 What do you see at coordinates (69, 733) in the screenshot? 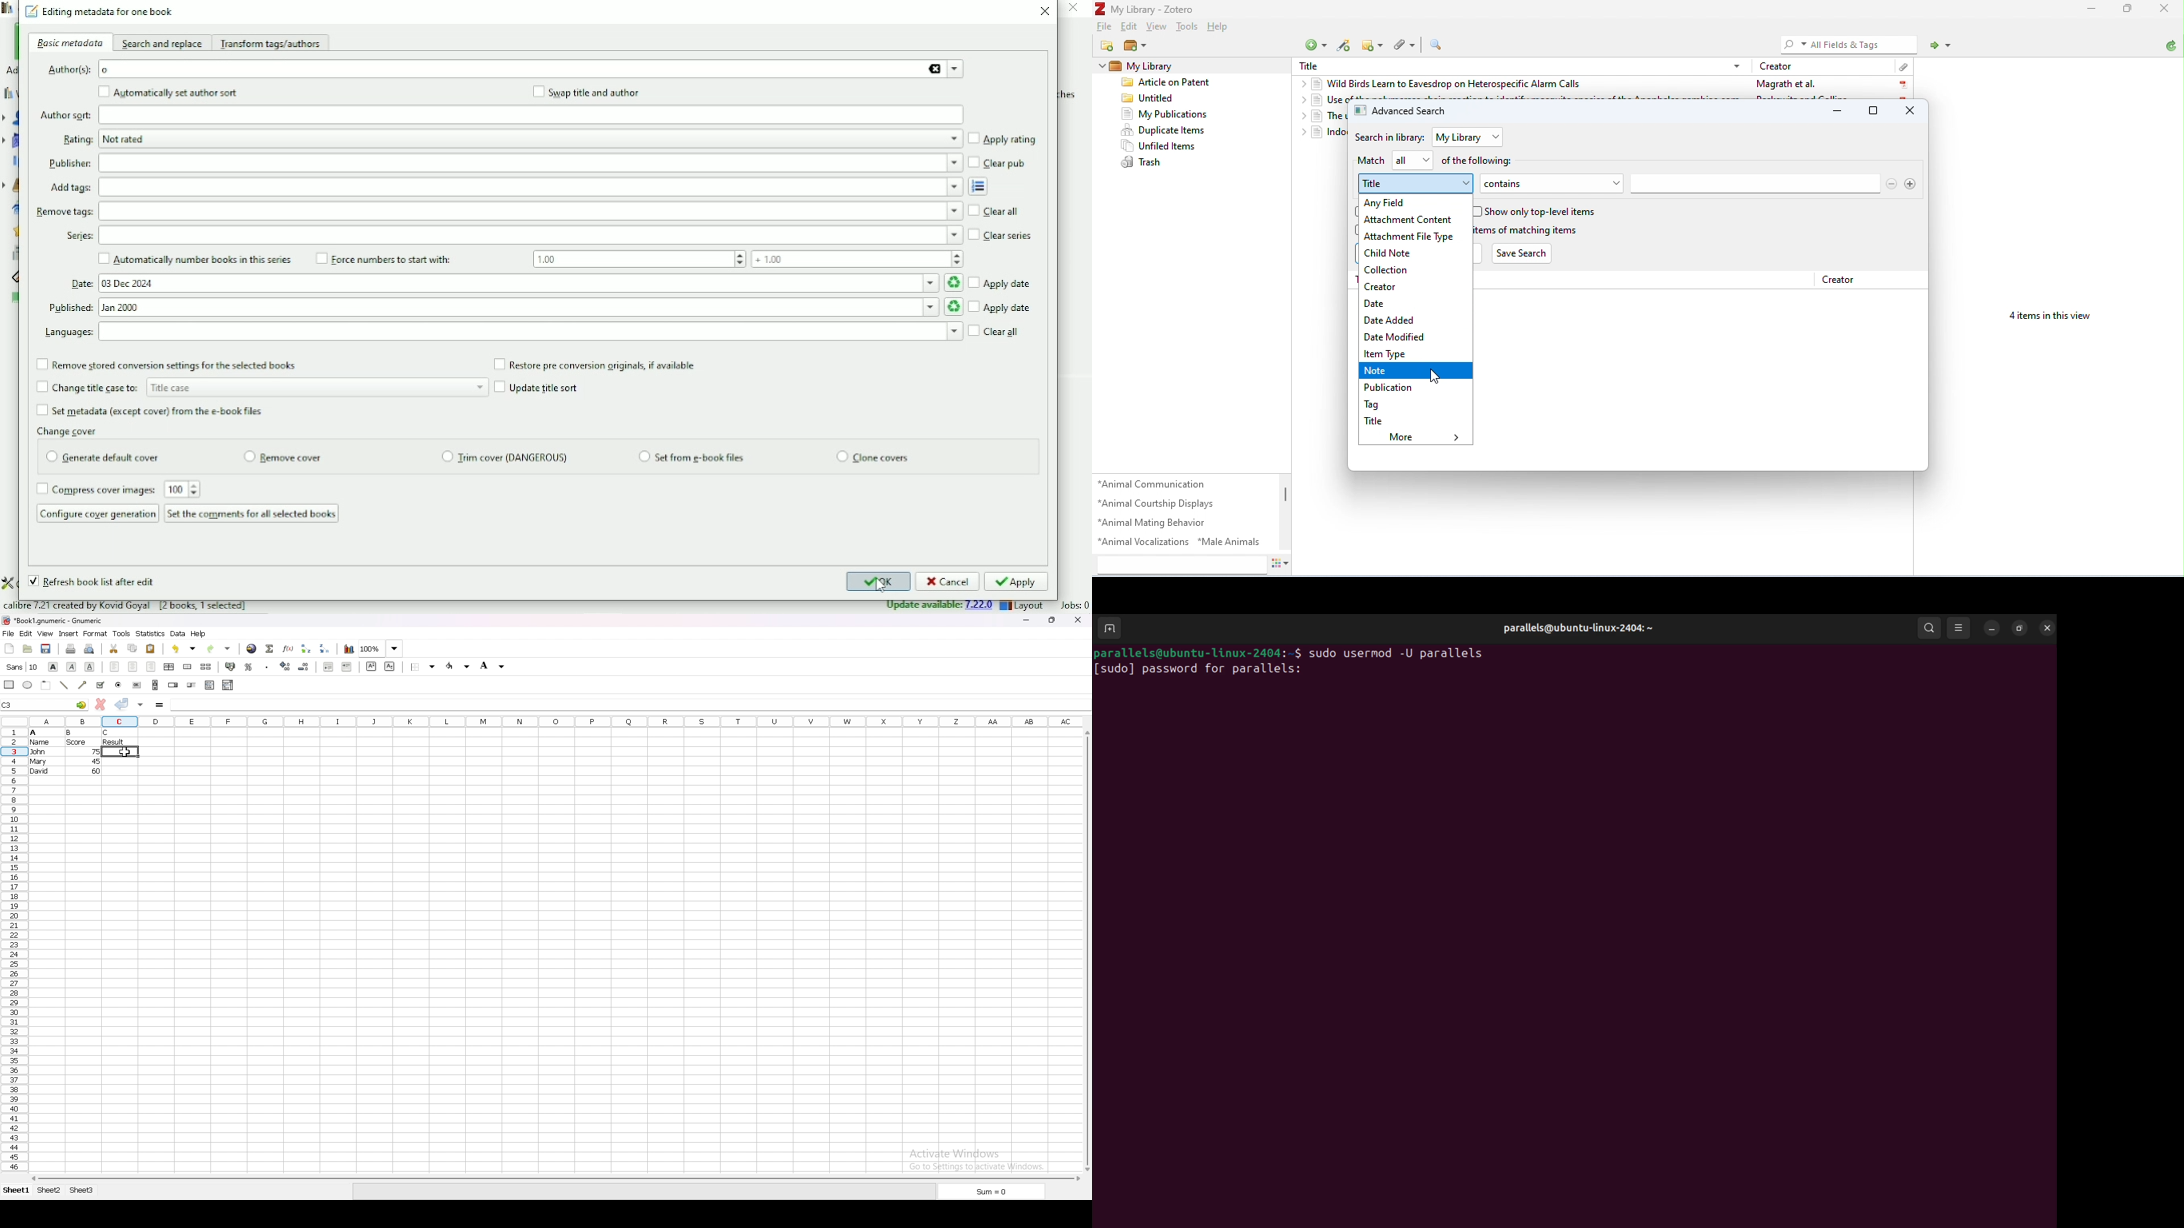
I see `b` at bounding box center [69, 733].